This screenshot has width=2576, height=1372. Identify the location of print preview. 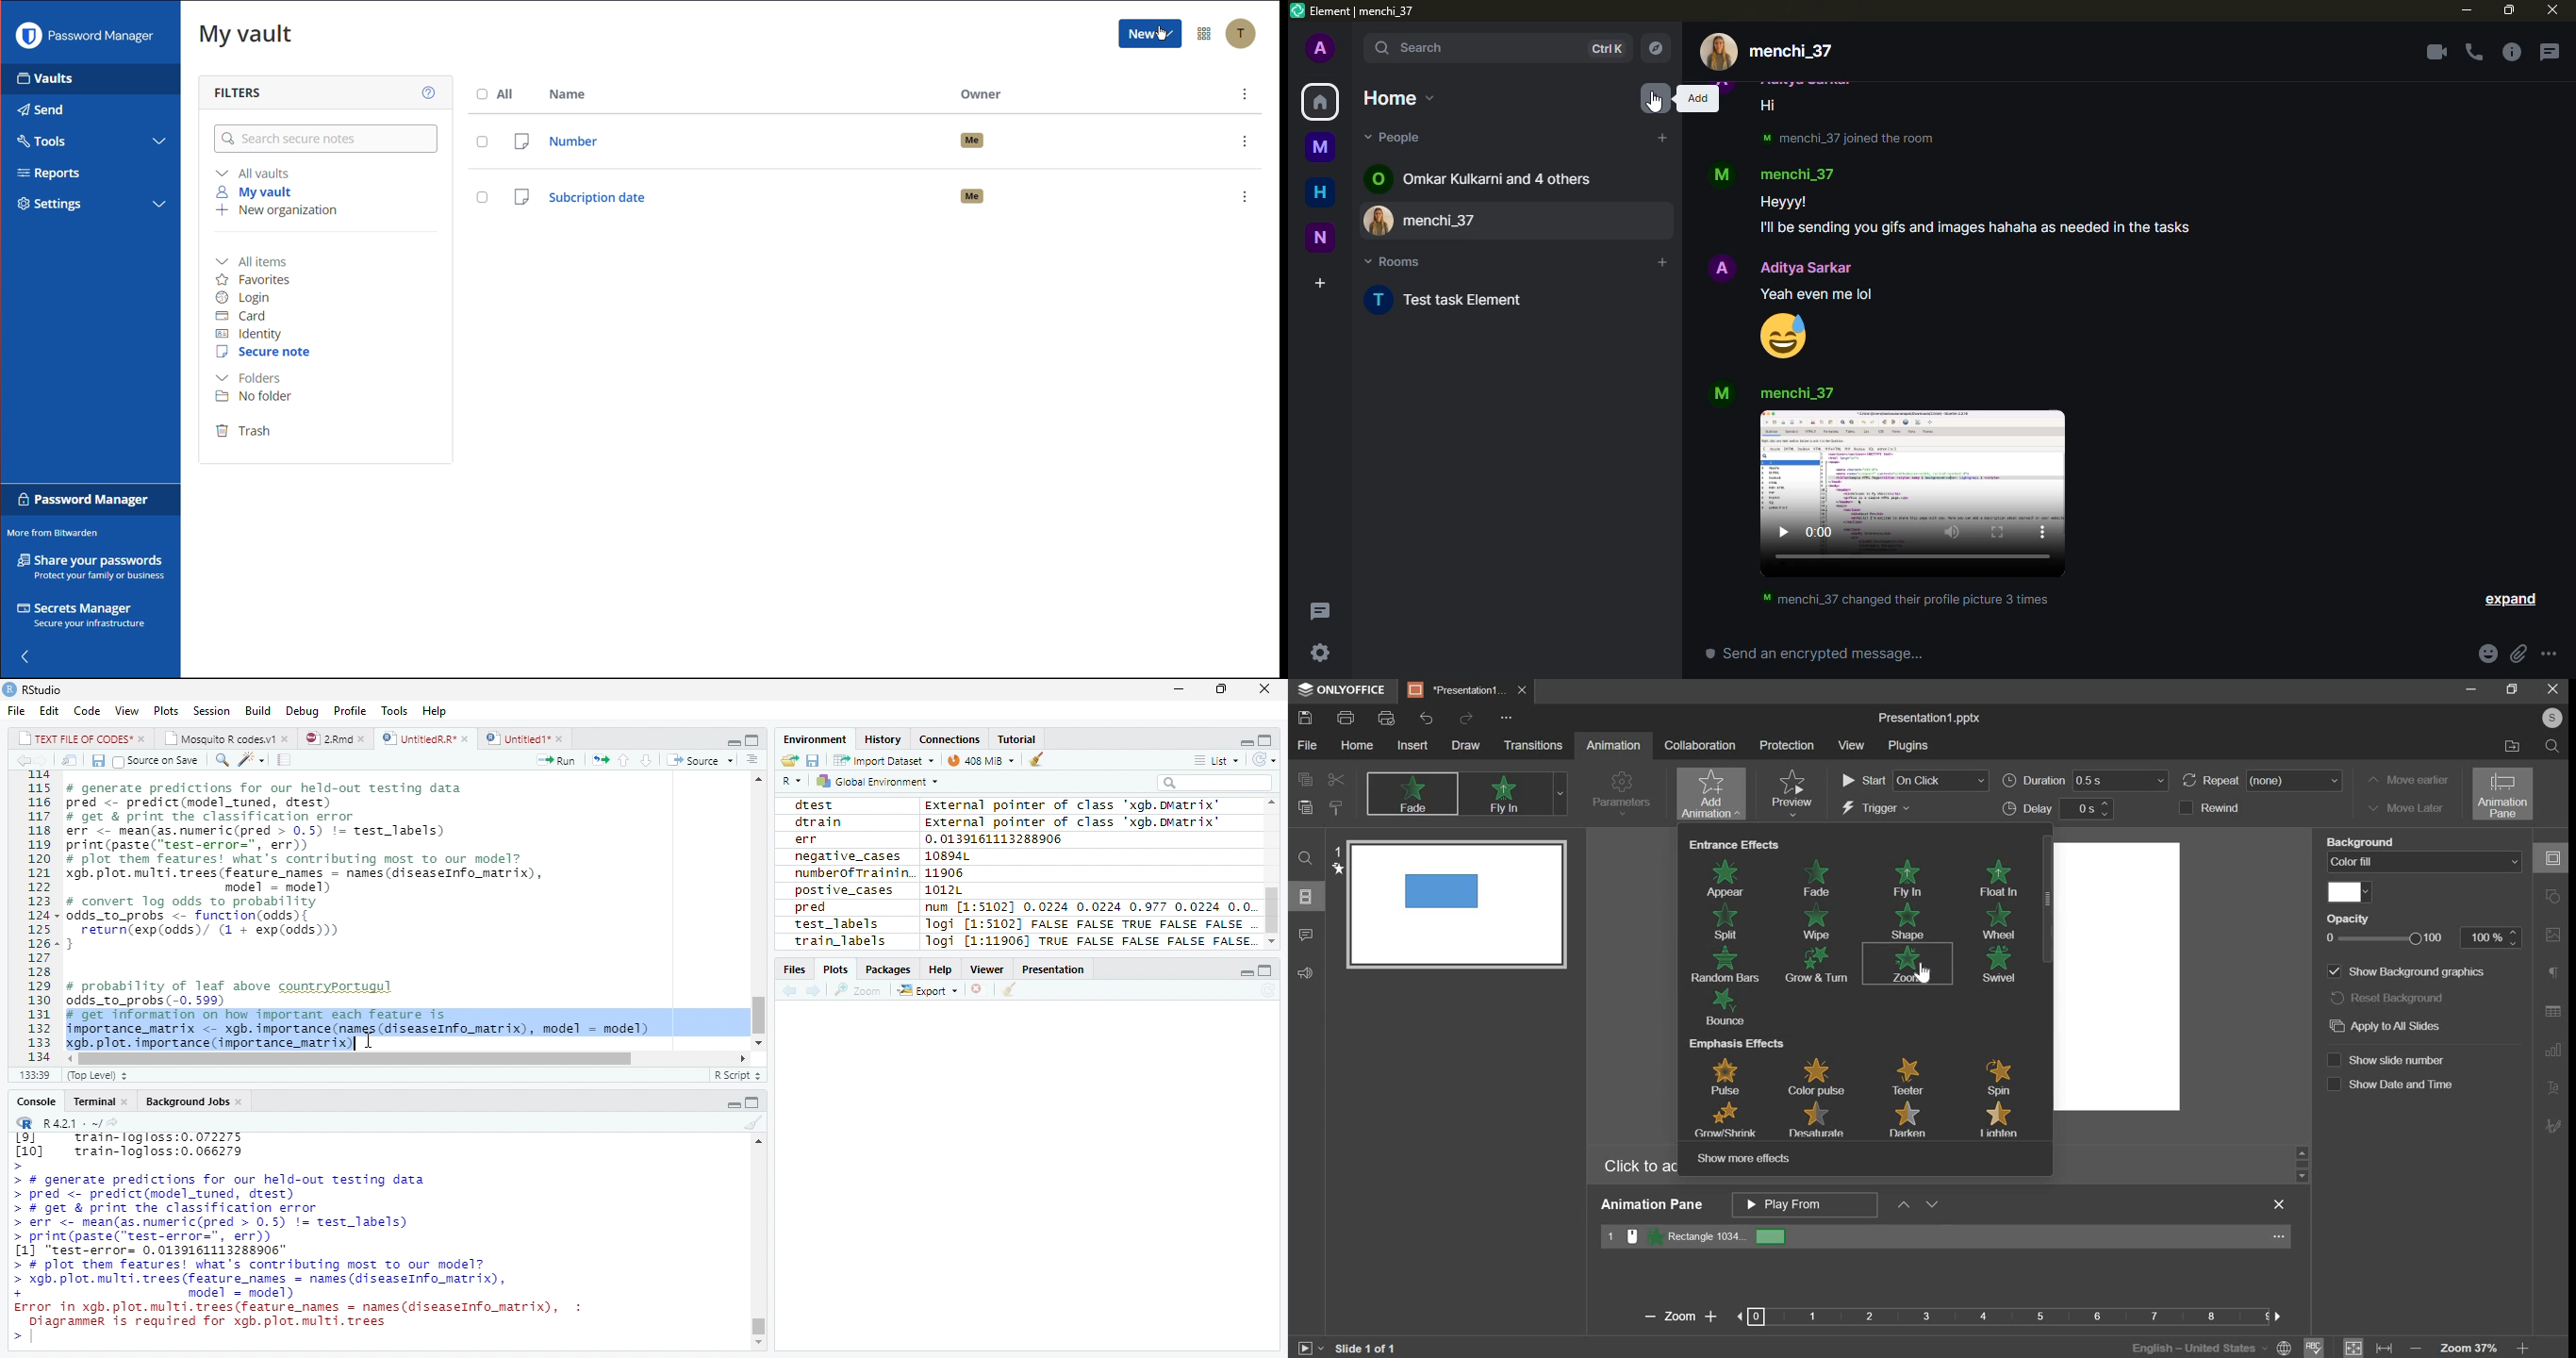
(1387, 718).